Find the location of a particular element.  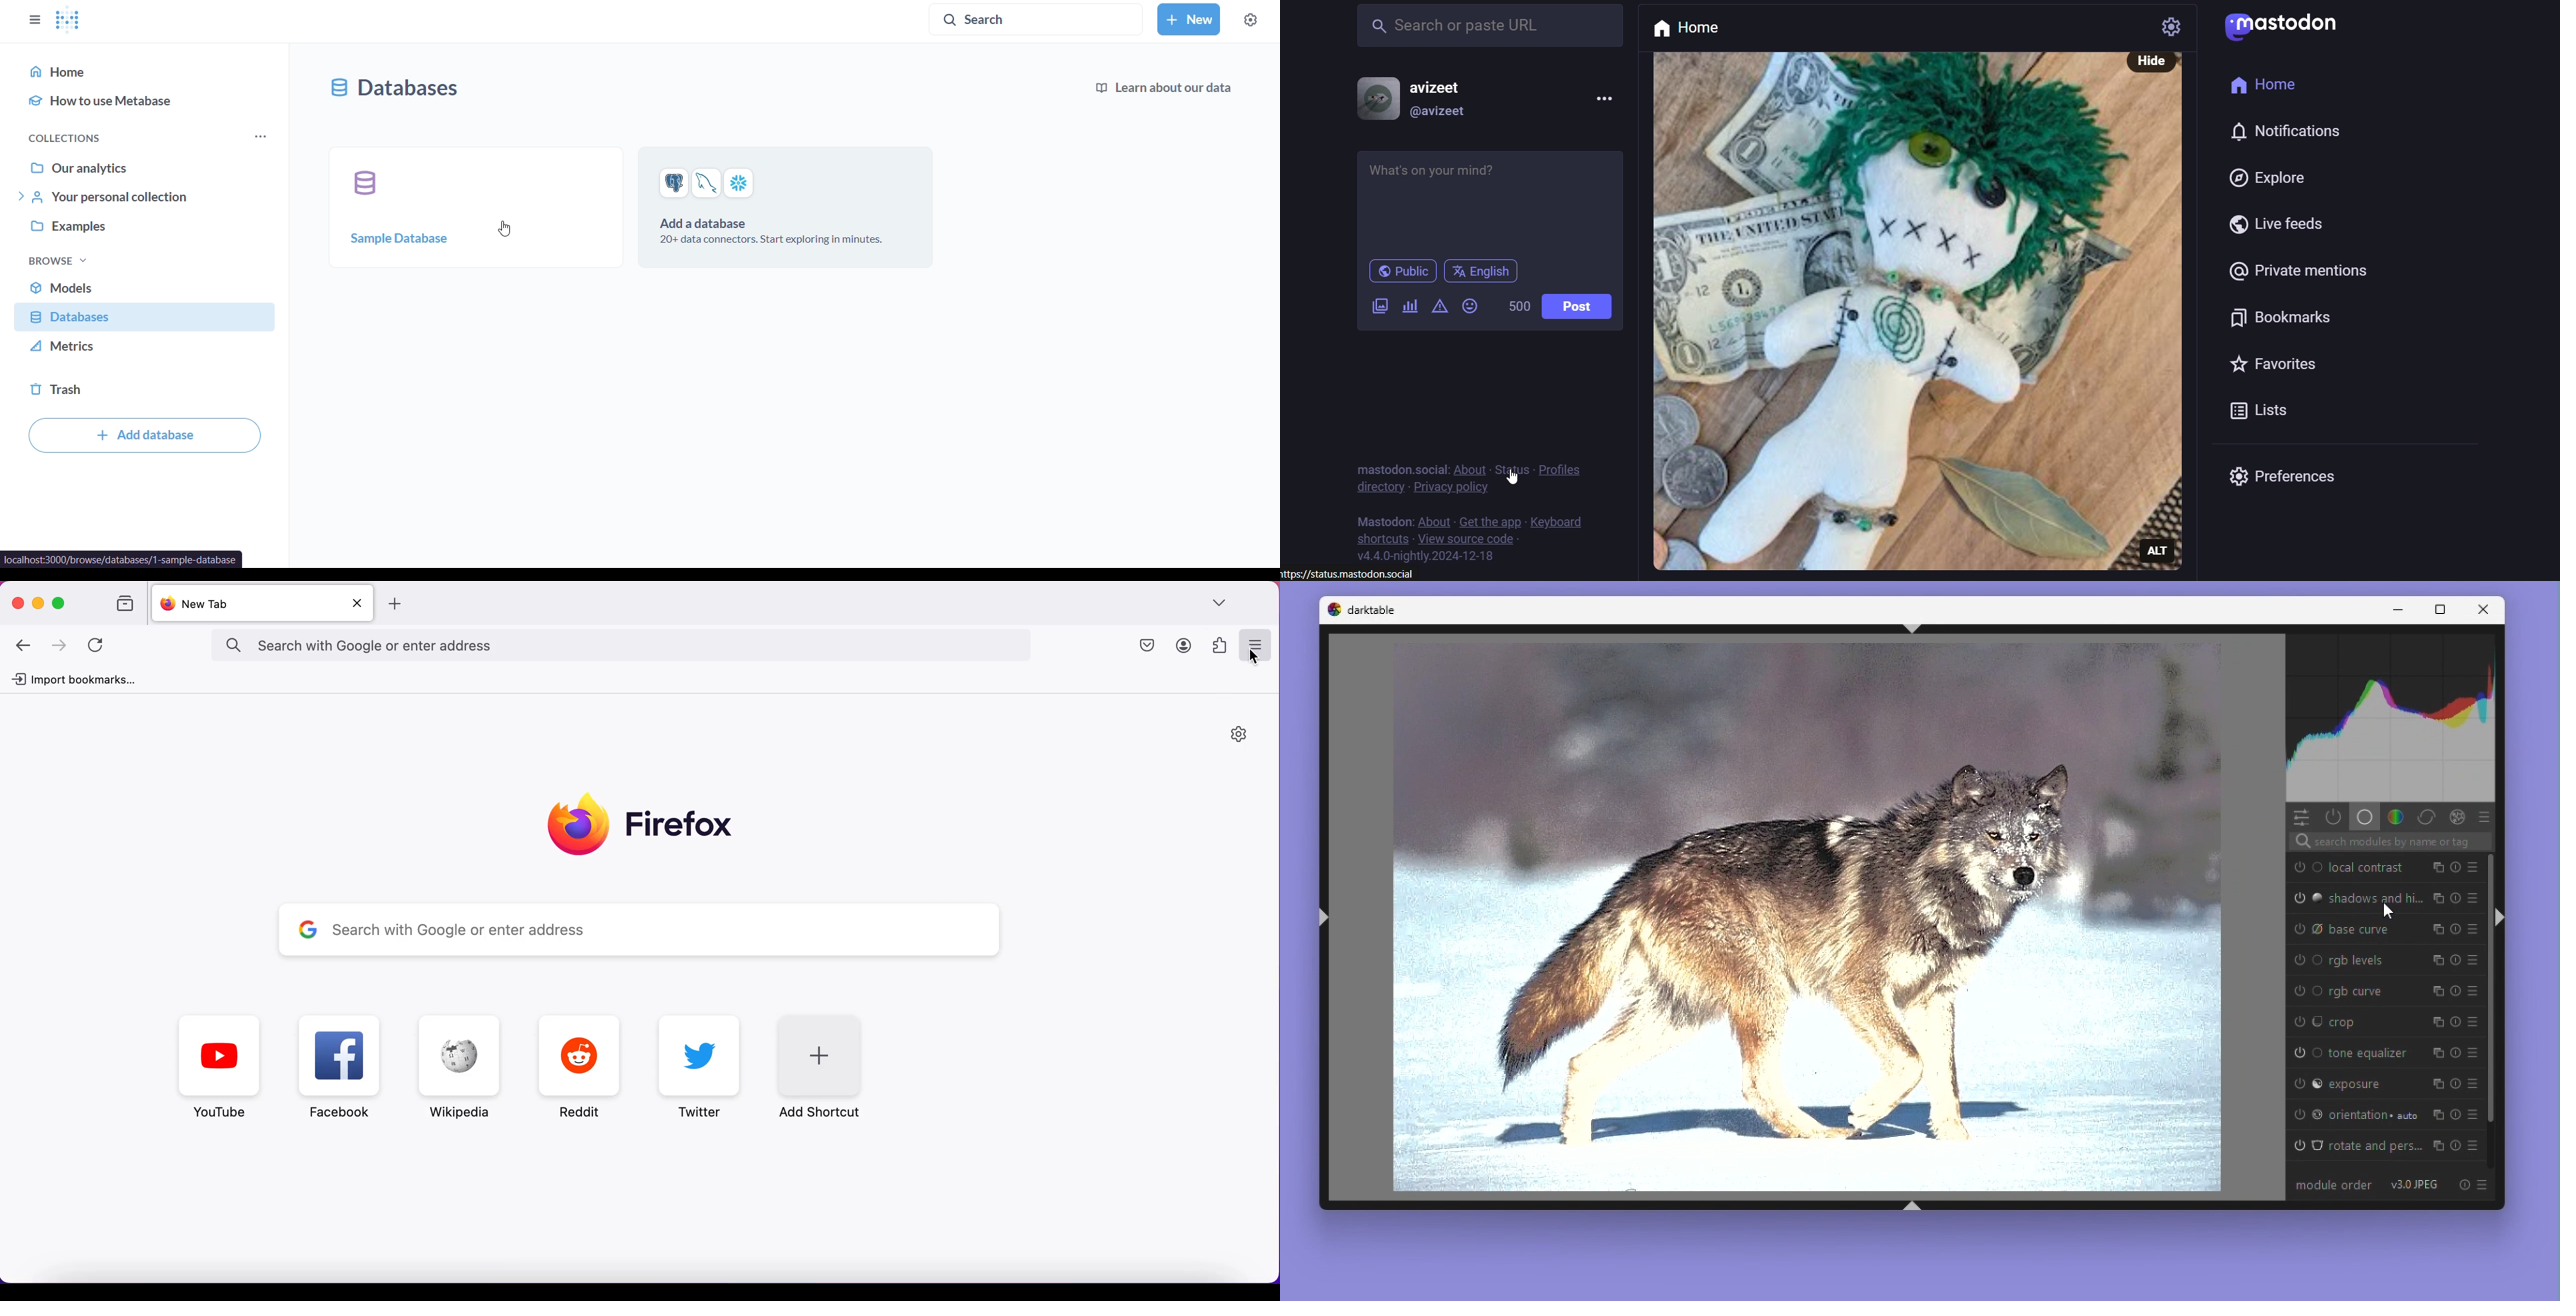

'Crop' is switched on is located at coordinates (2304, 1022).